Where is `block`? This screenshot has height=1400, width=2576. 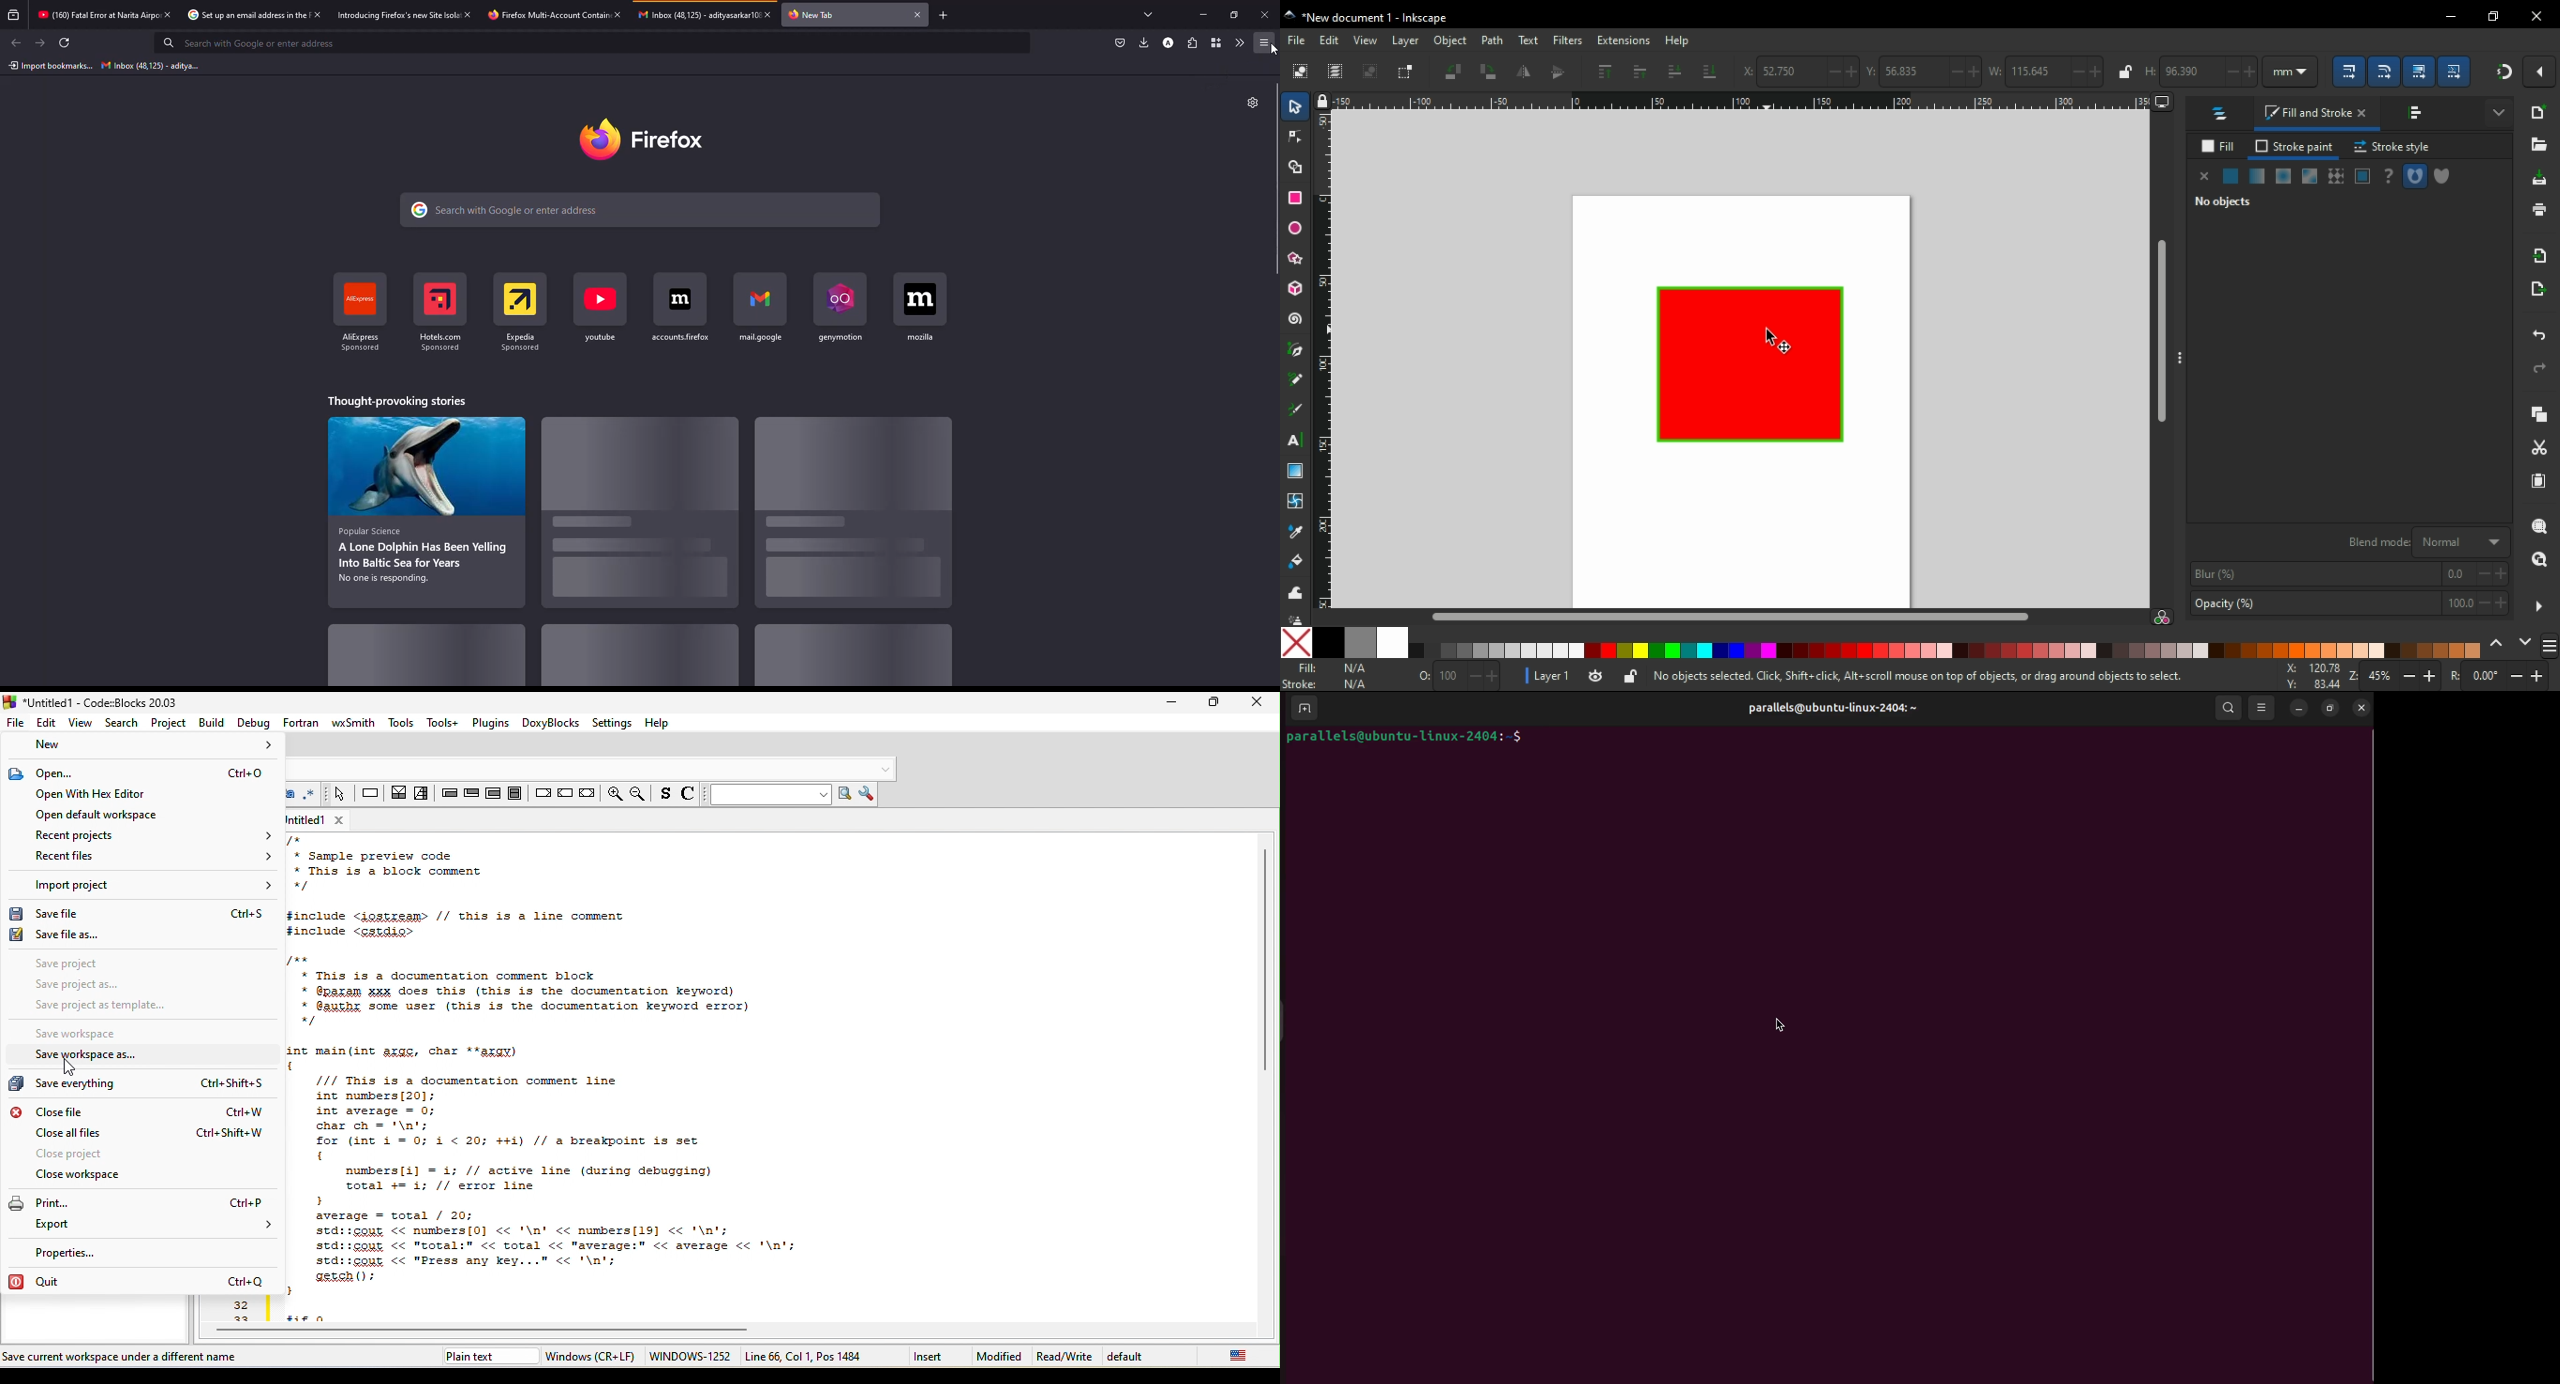
block is located at coordinates (514, 792).